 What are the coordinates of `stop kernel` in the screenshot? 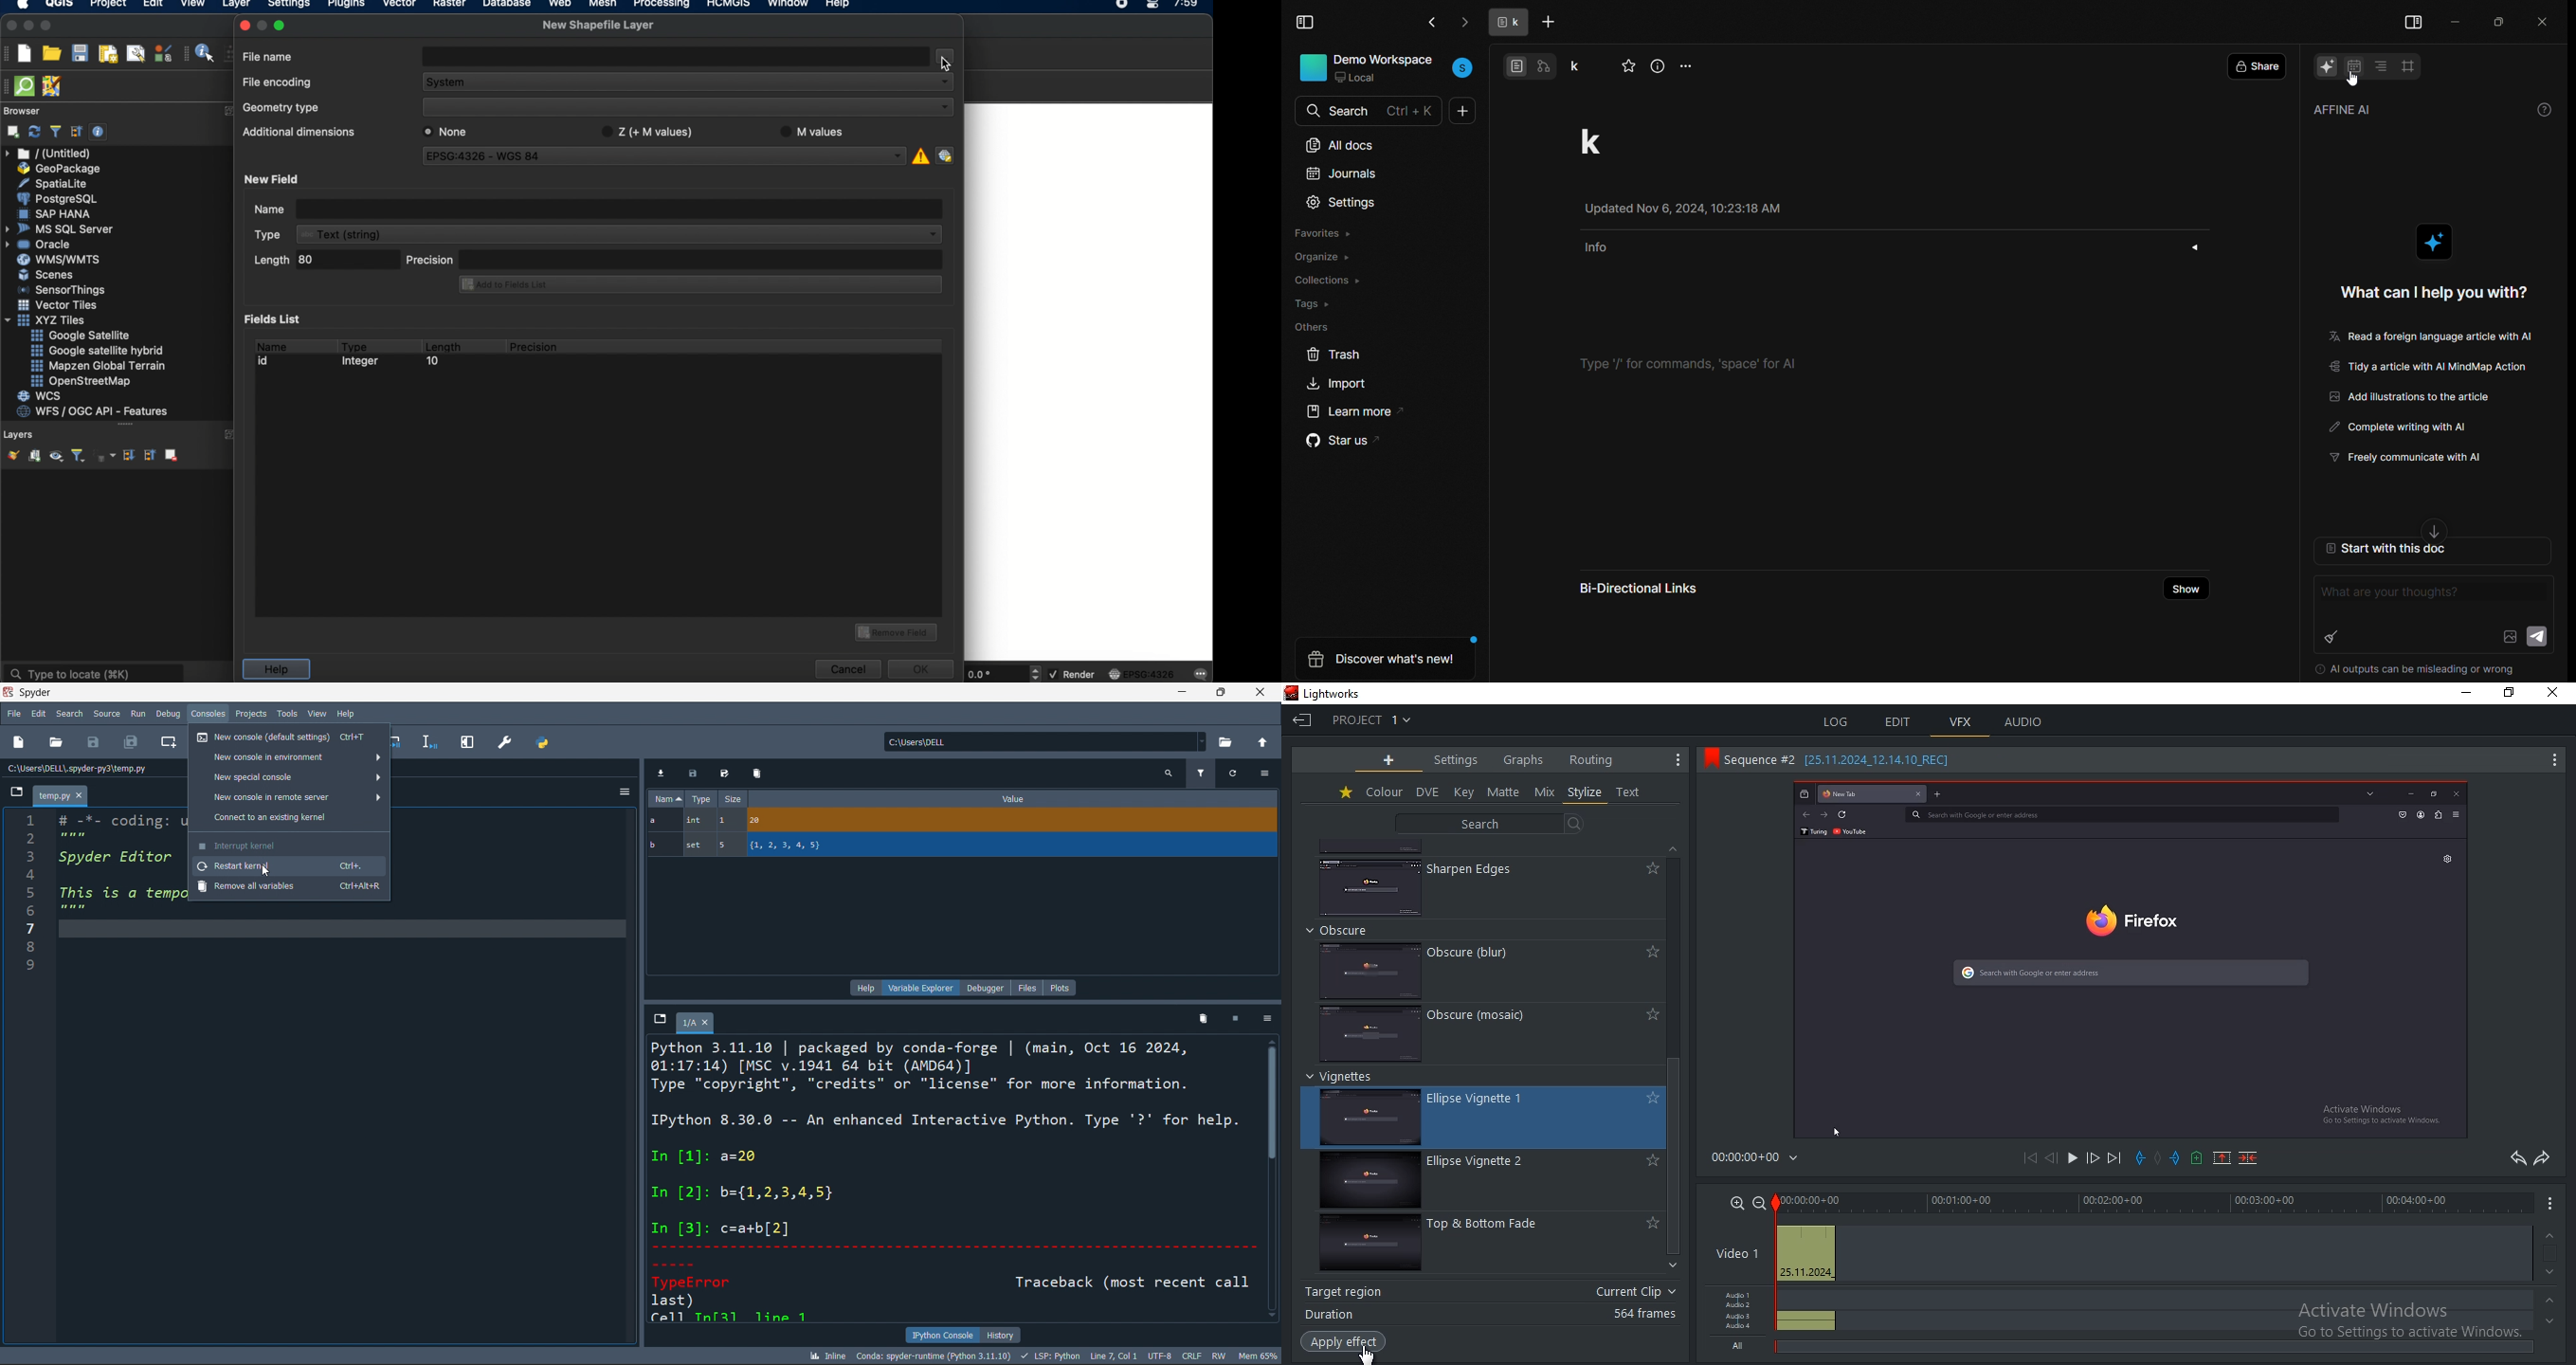 It's located at (1237, 1021).